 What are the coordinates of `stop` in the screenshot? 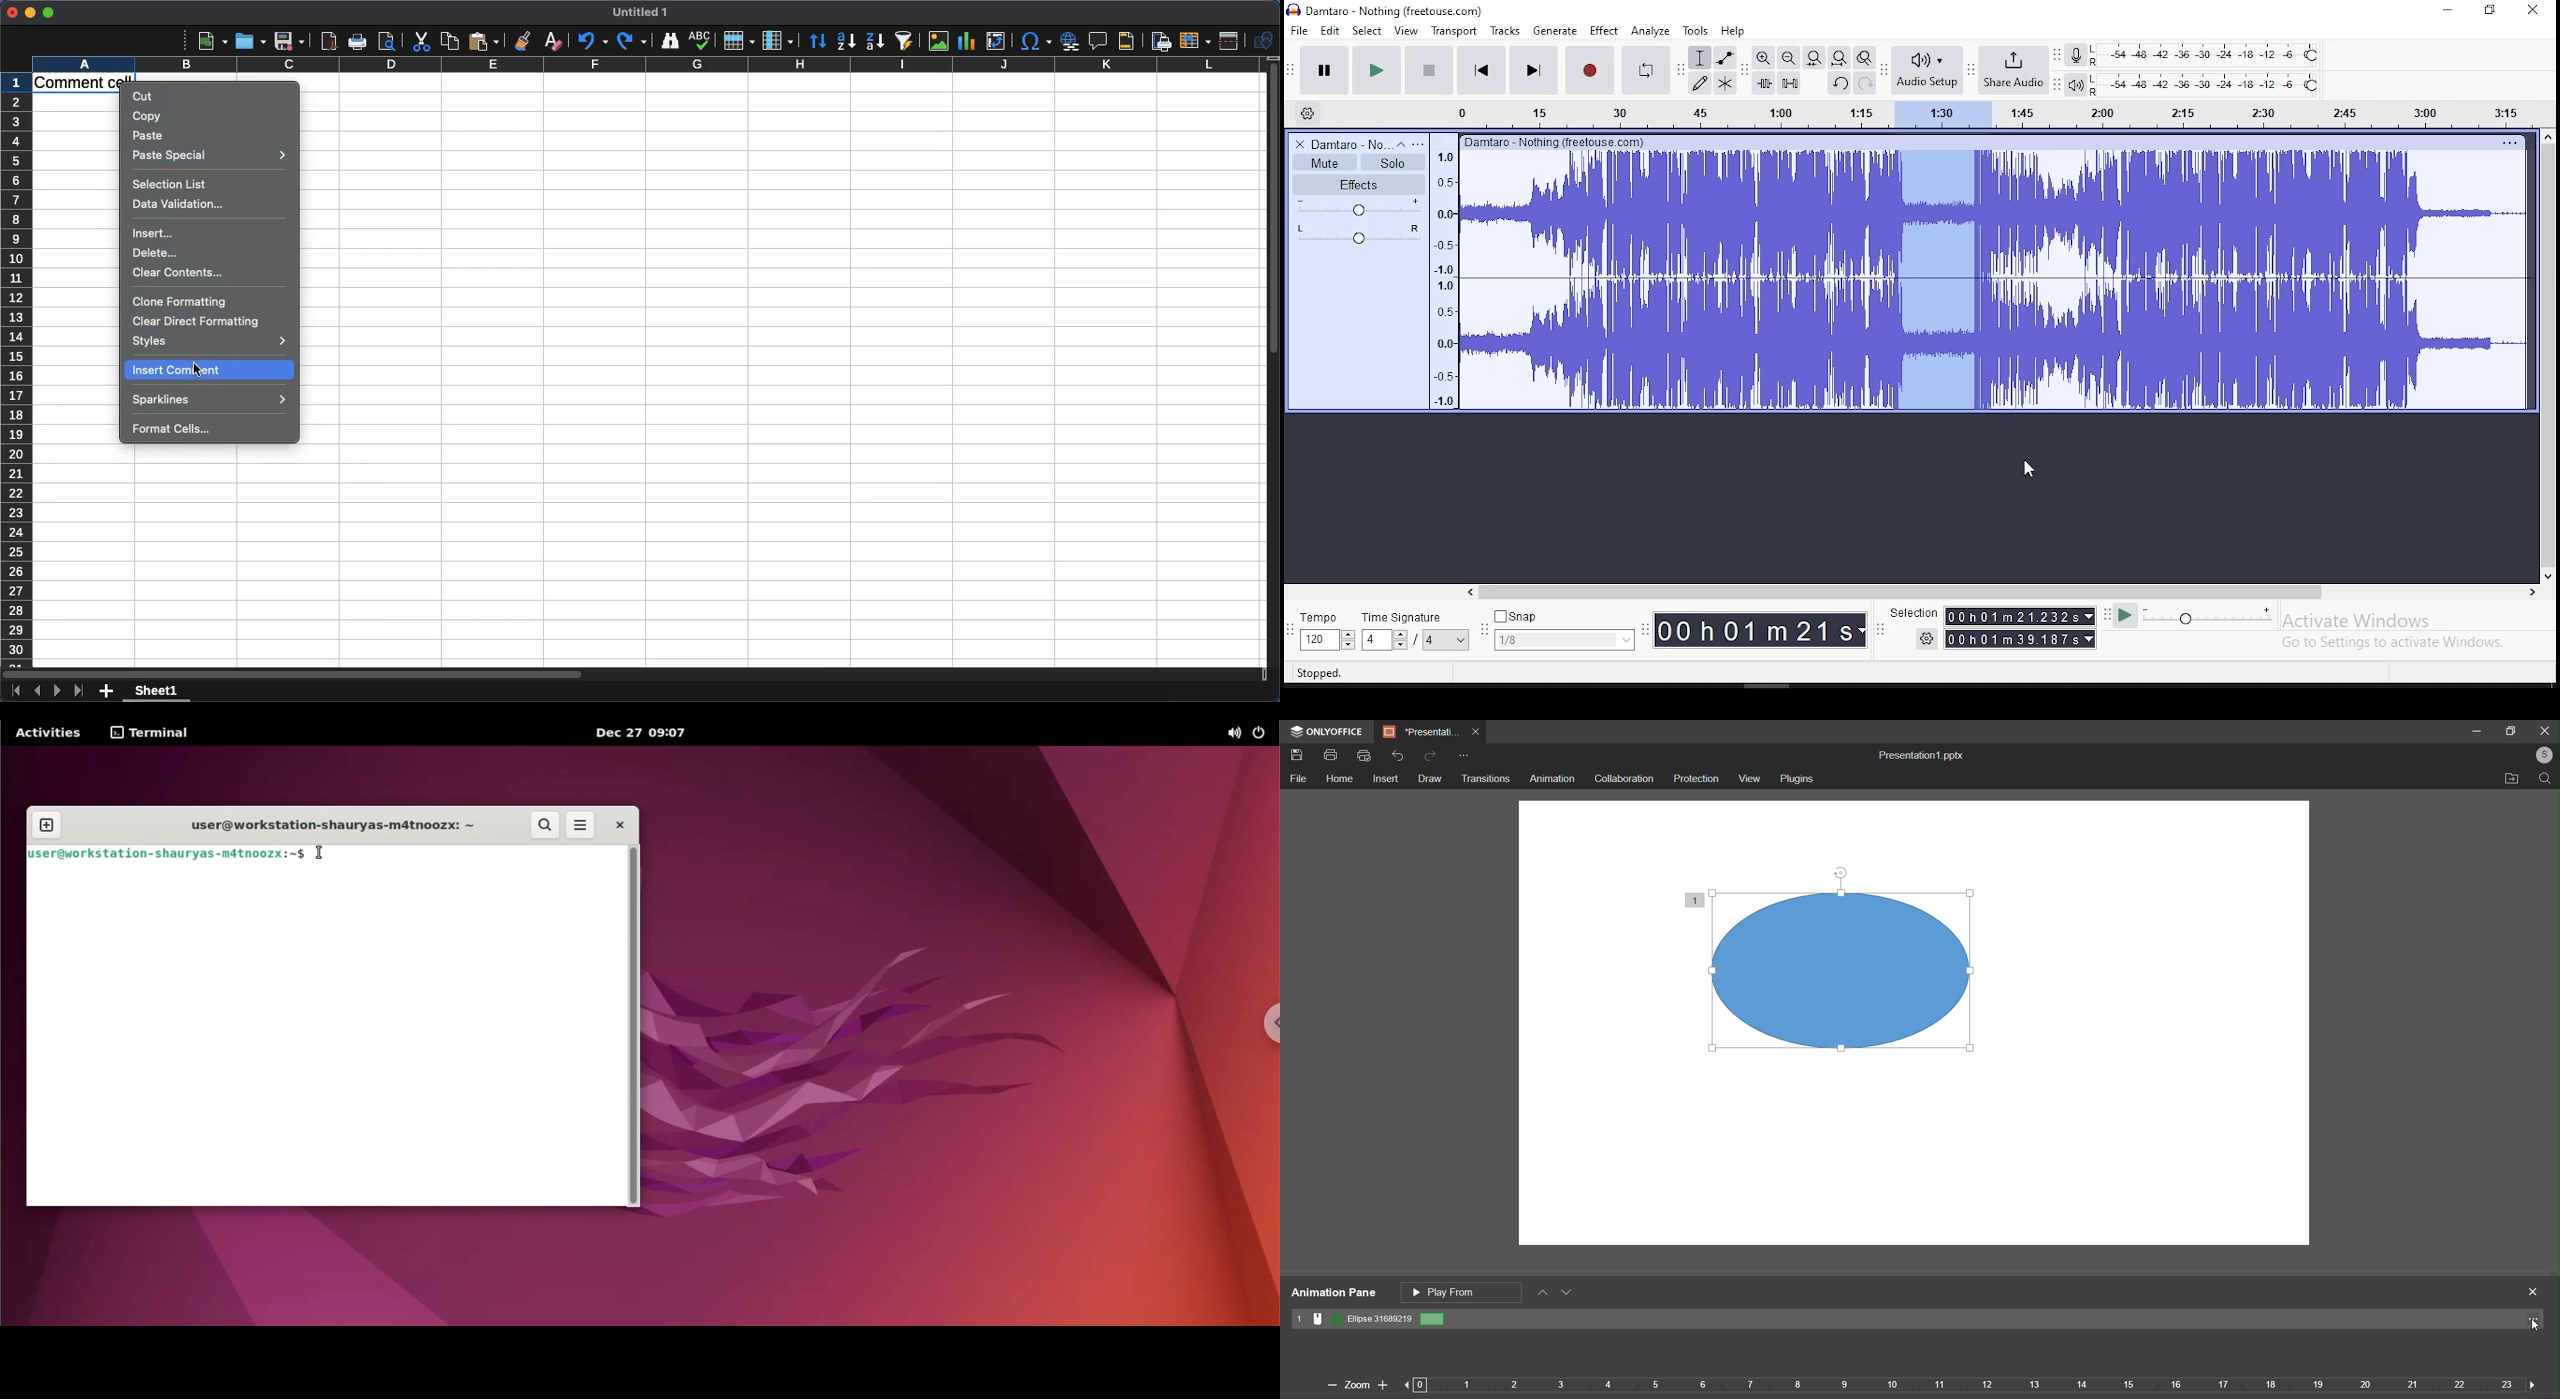 It's located at (1428, 69).